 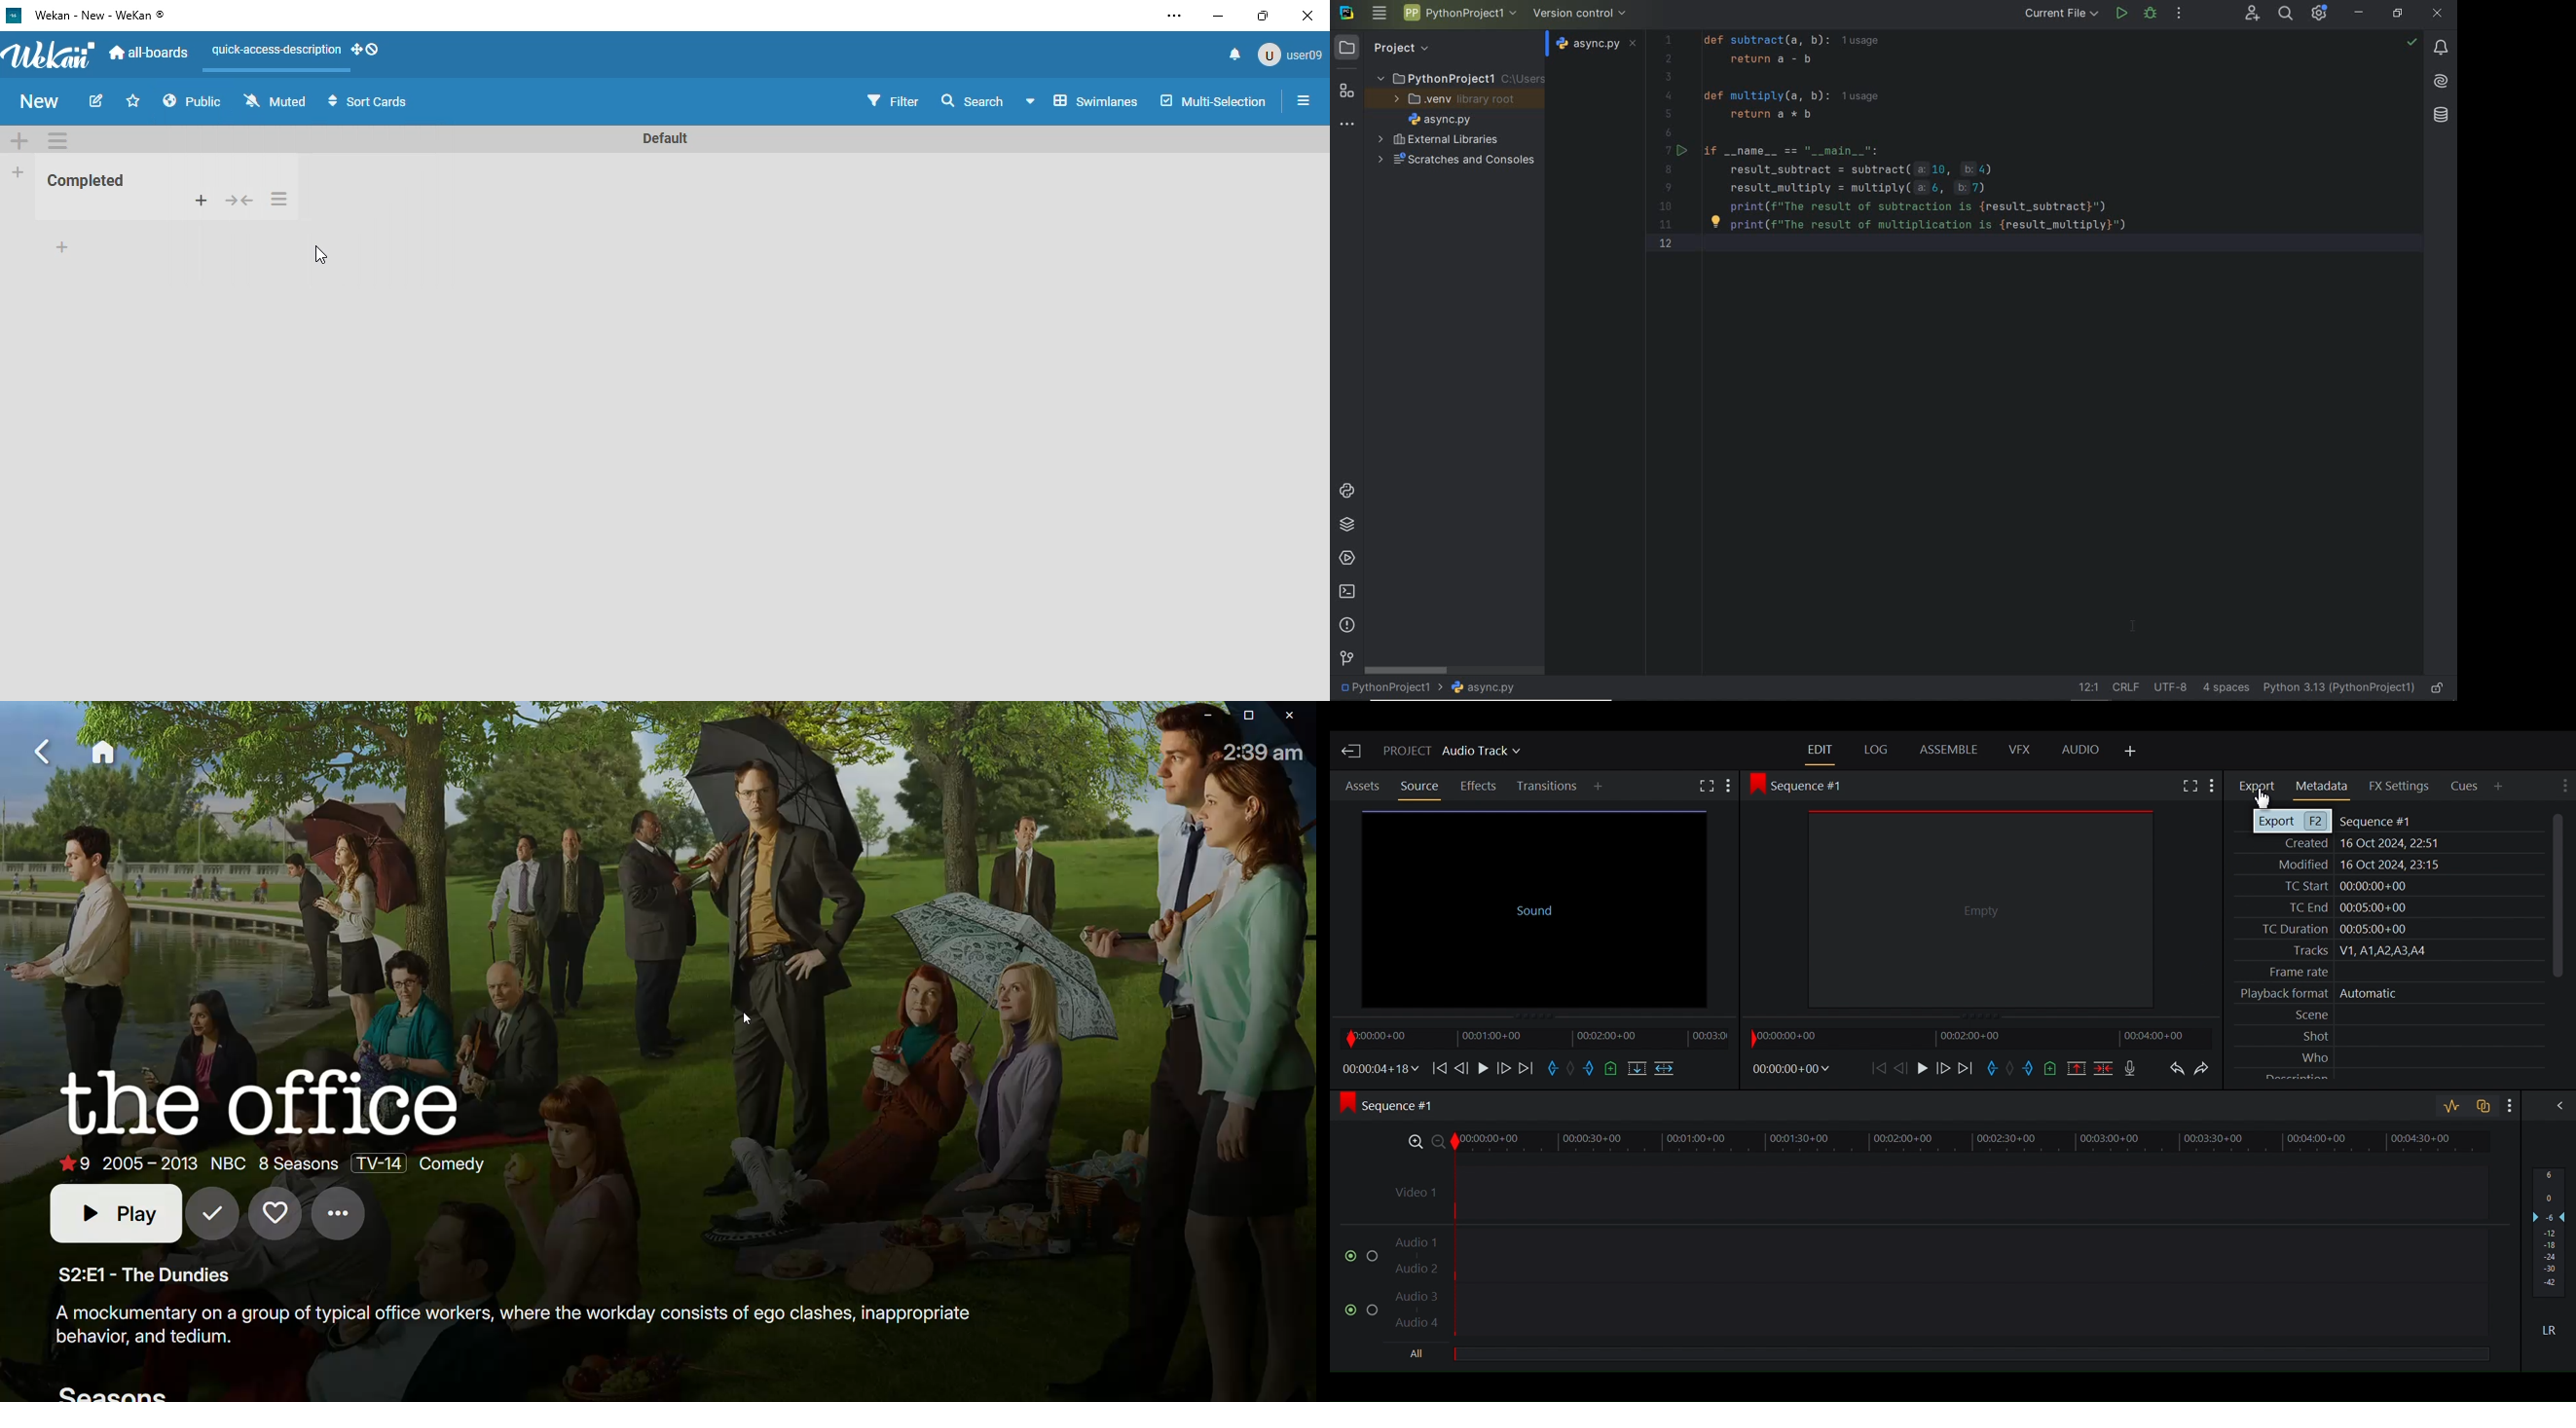 What do you see at coordinates (106, 752) in the screenshot?
I see `Home` at bounding box center [106, 752].